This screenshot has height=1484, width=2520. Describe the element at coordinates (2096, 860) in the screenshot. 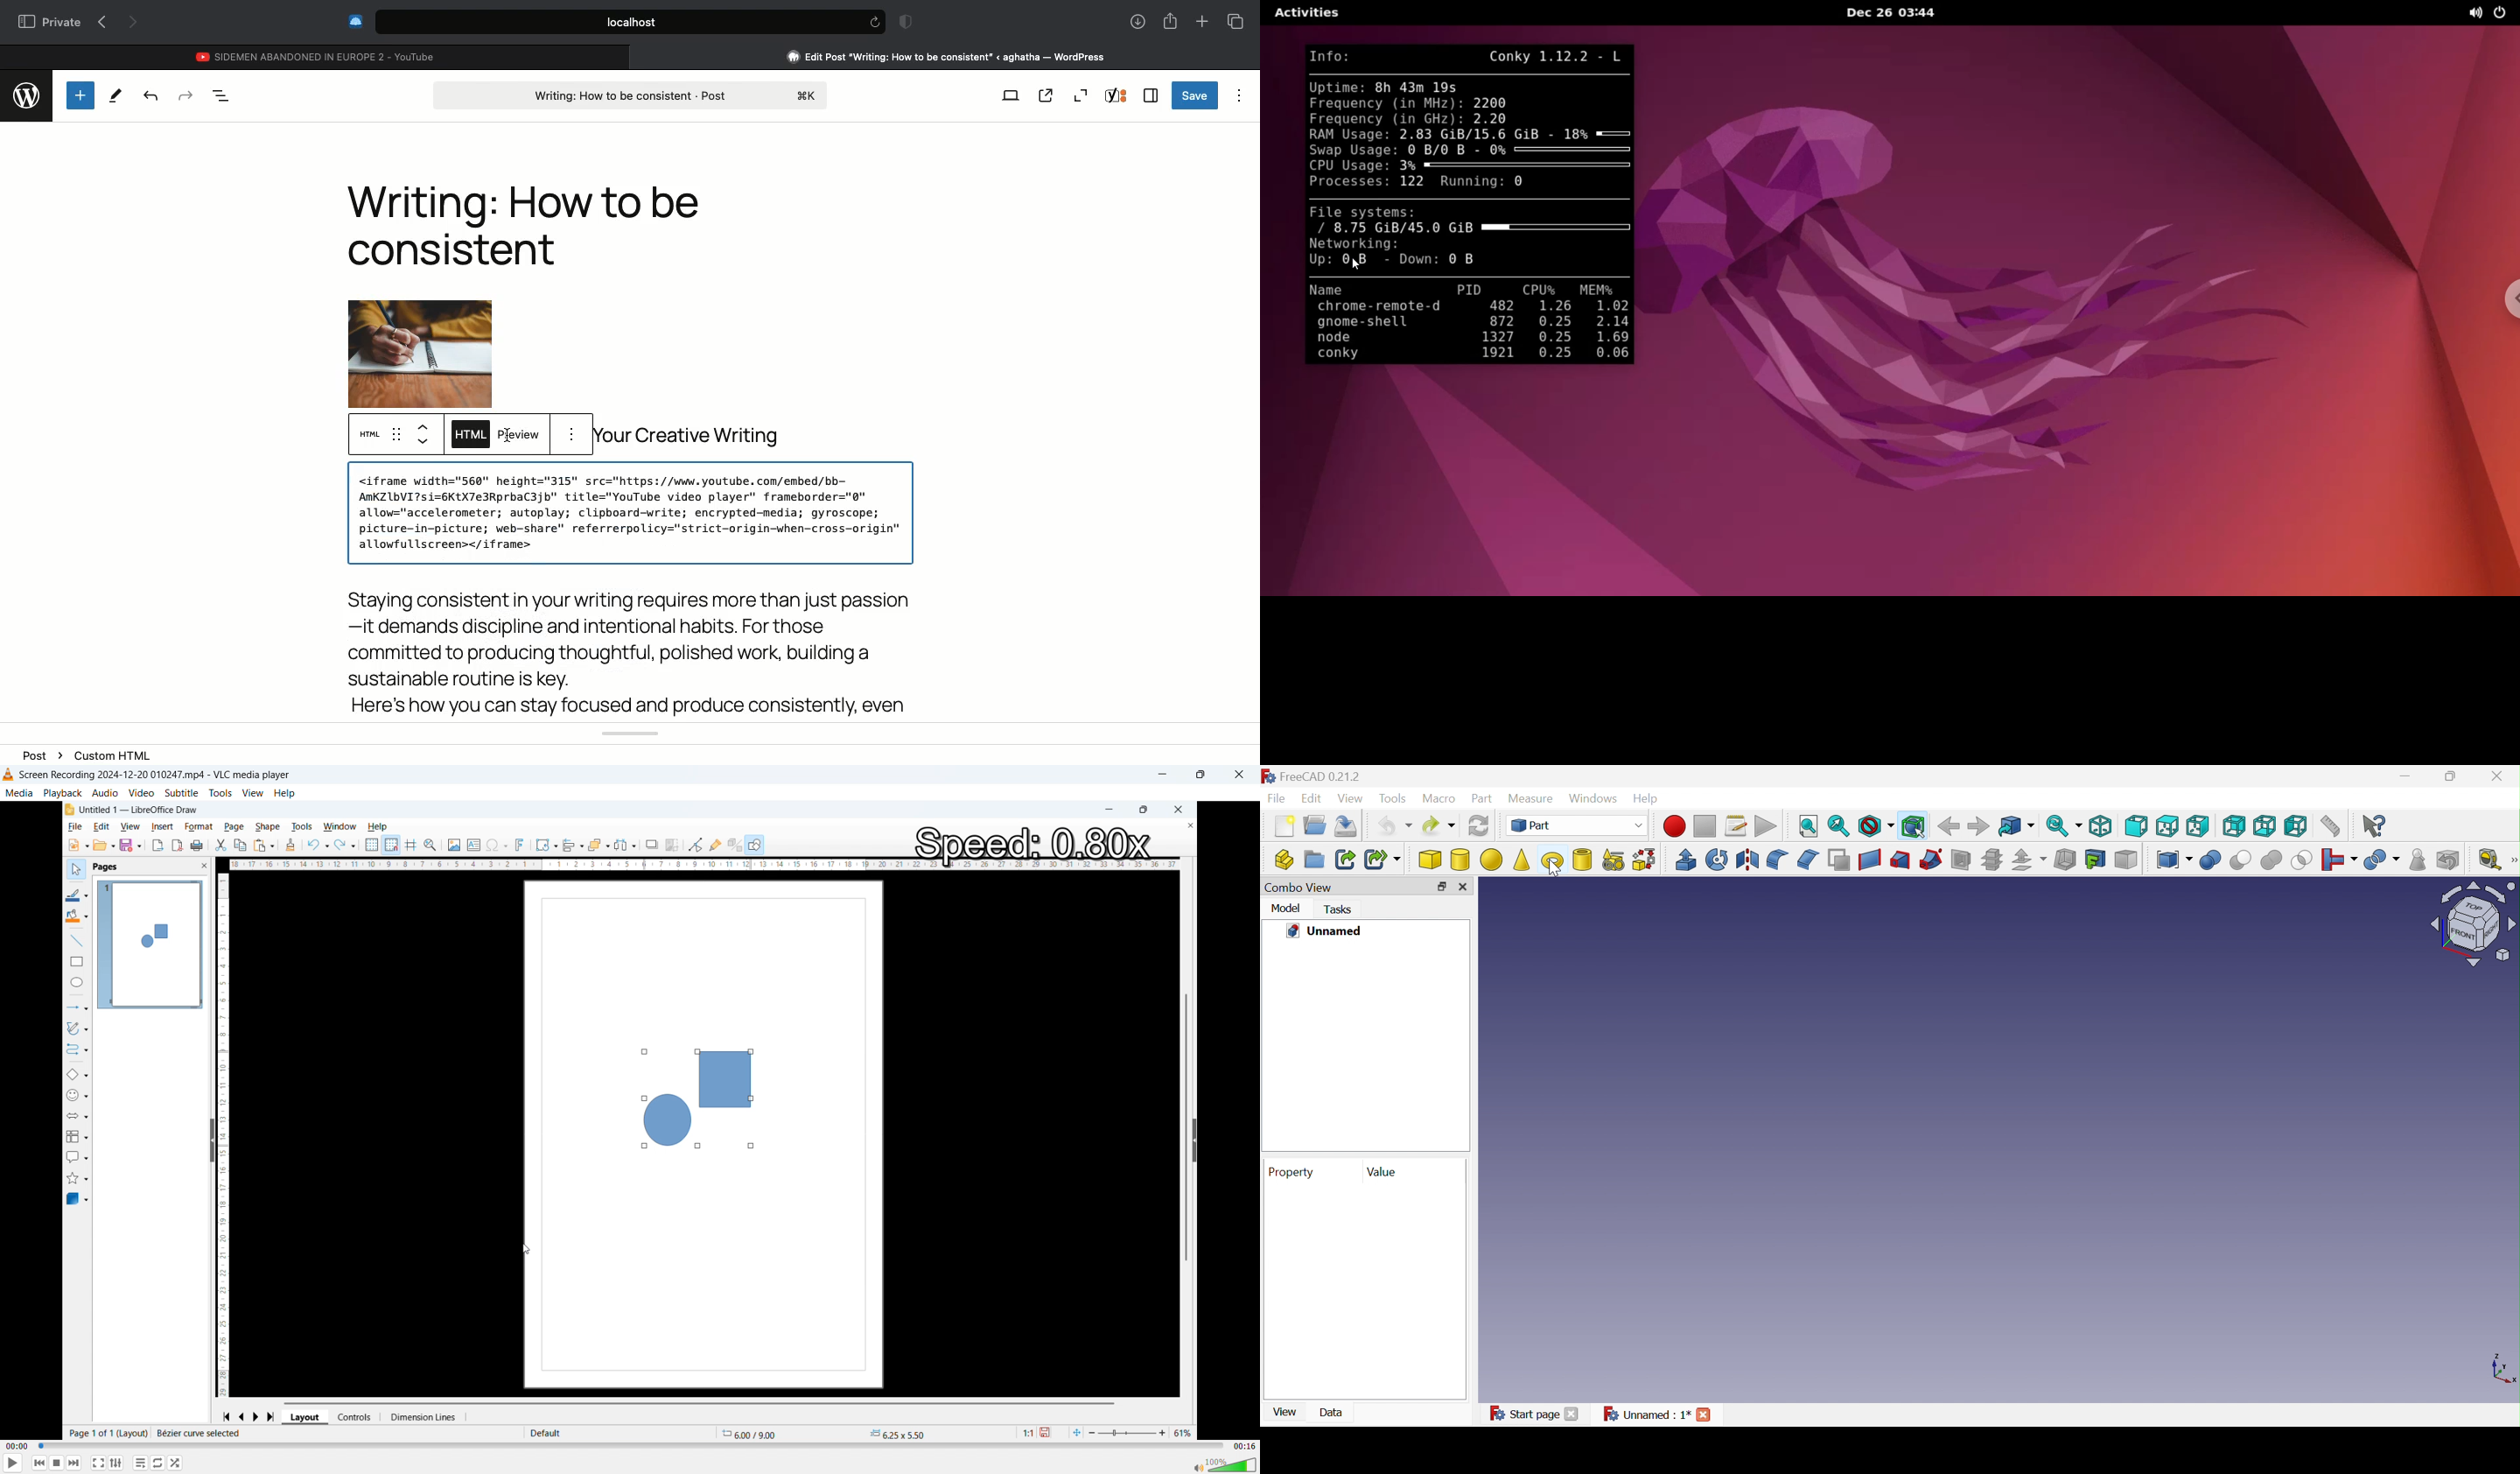

I see `Create projection on surface` at that location.